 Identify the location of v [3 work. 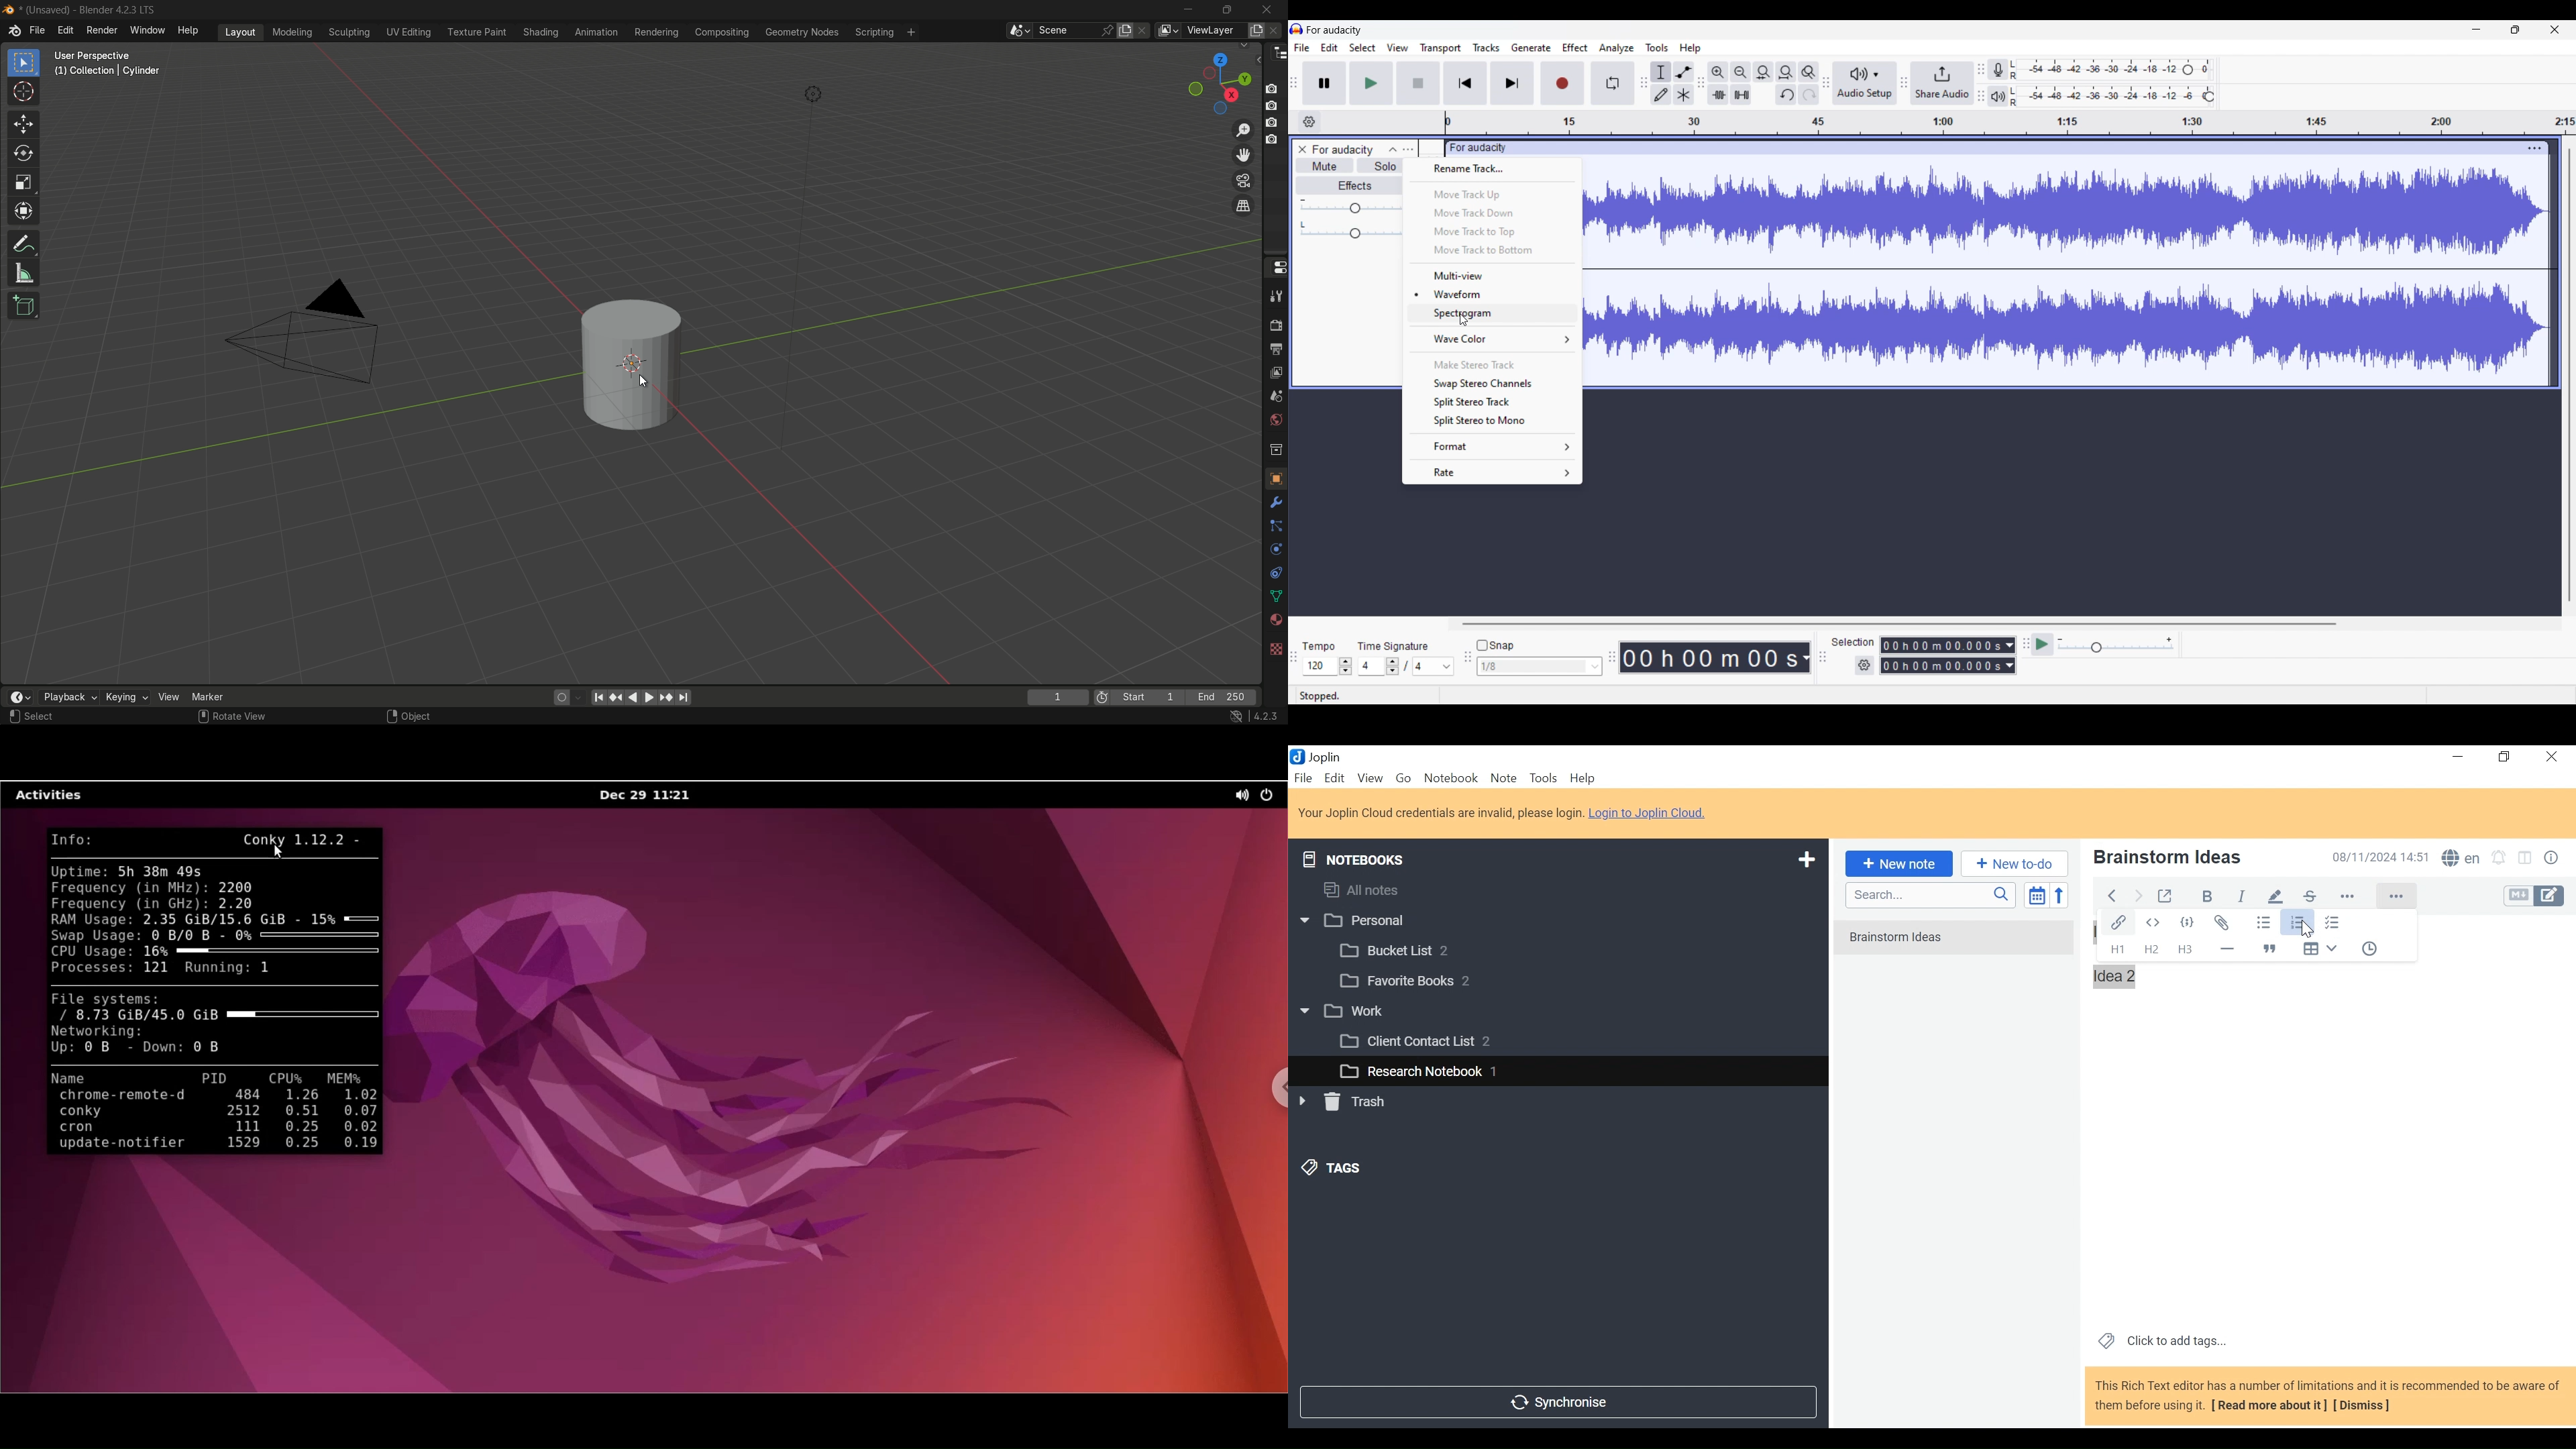
(1357, 1012).